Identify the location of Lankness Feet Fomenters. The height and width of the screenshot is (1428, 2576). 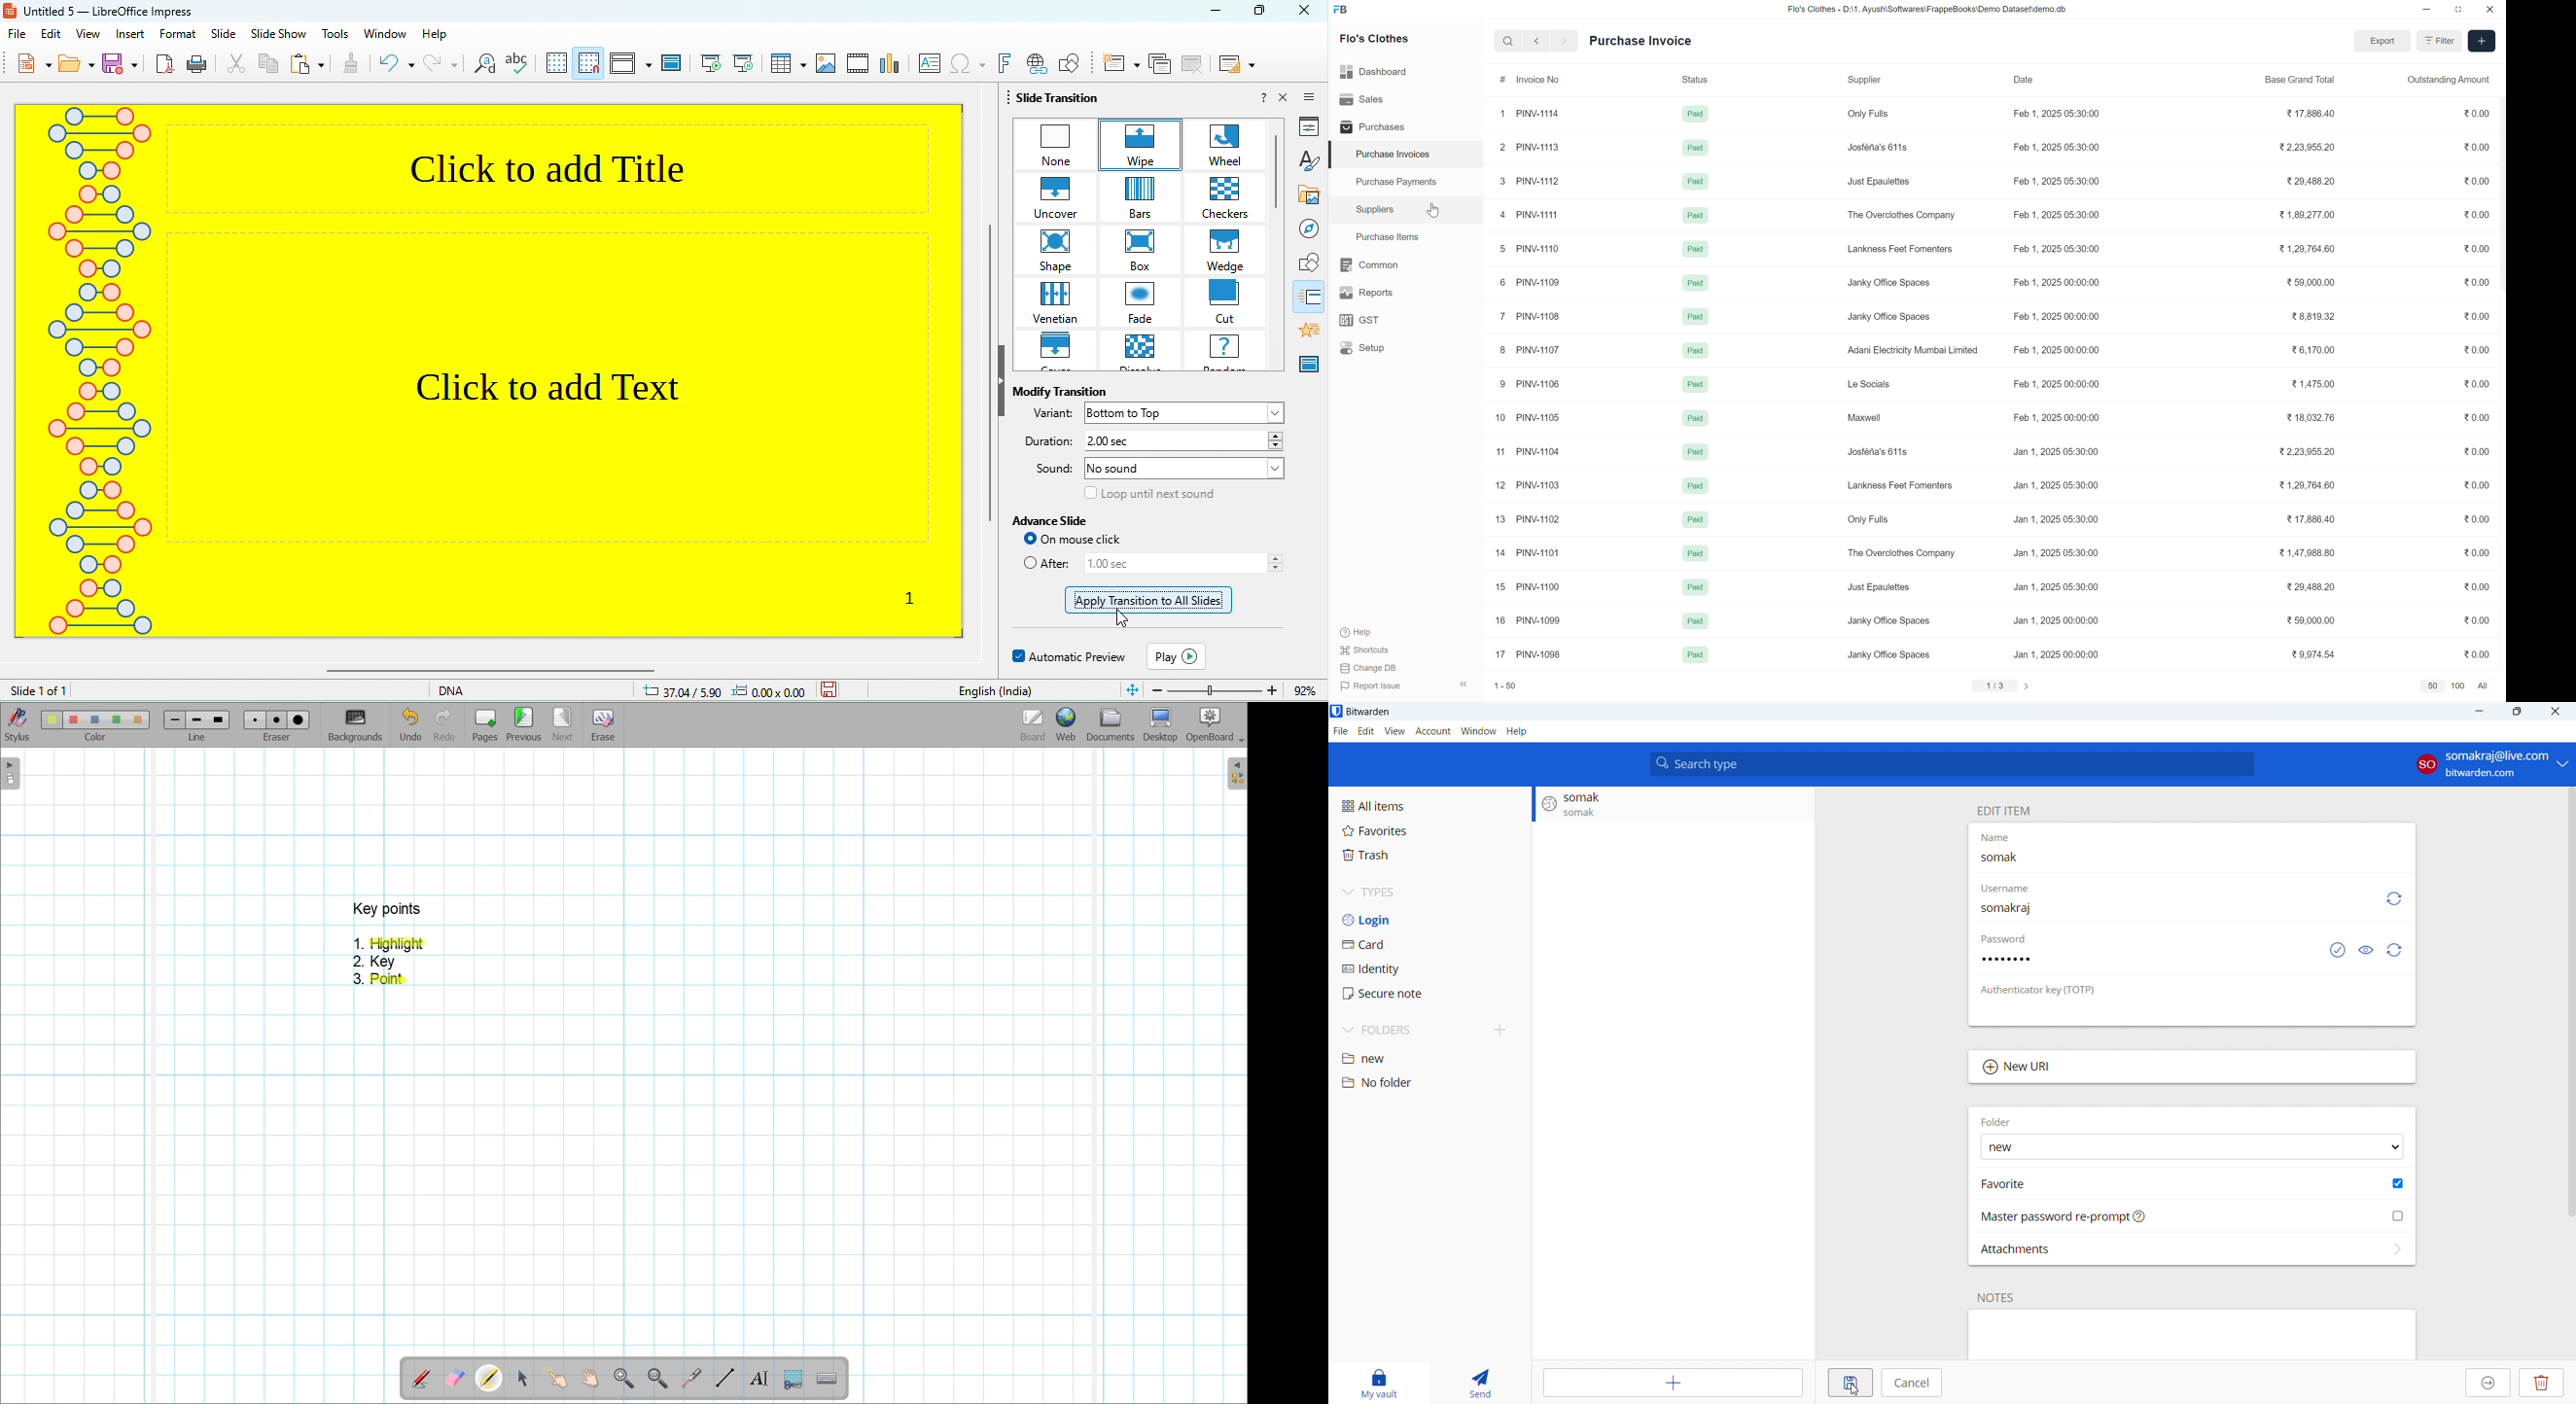
(1900, 485).